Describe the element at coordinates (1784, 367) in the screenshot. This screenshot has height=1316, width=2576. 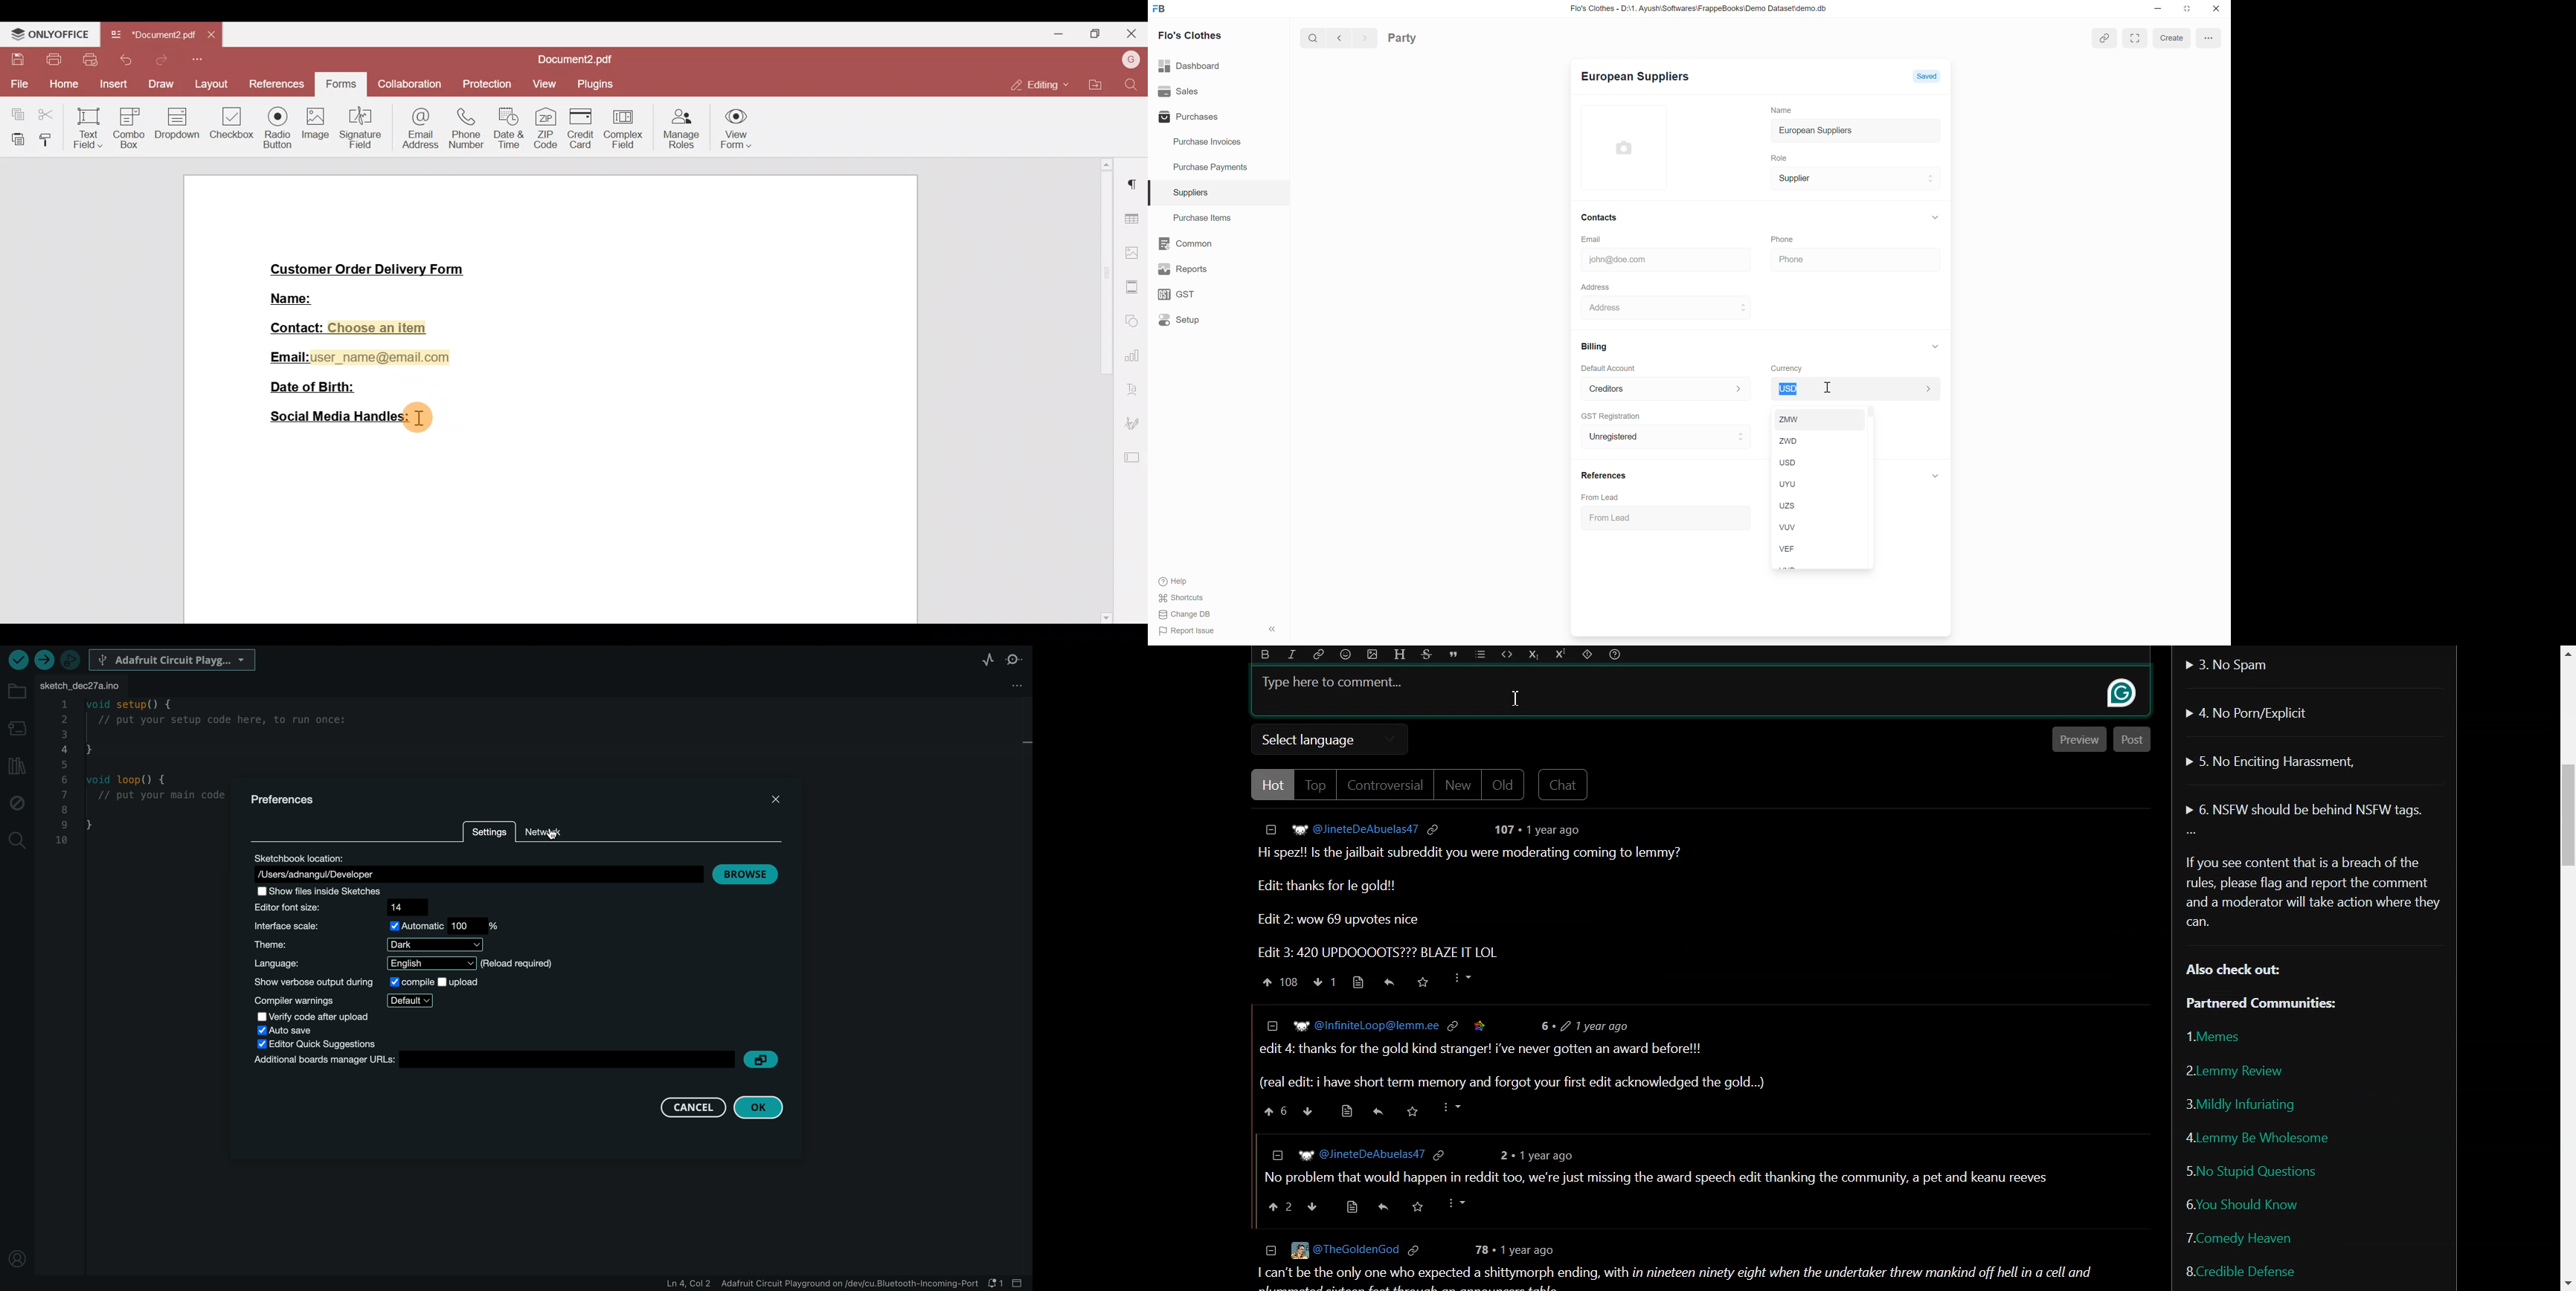
I see `Currency` at that location.